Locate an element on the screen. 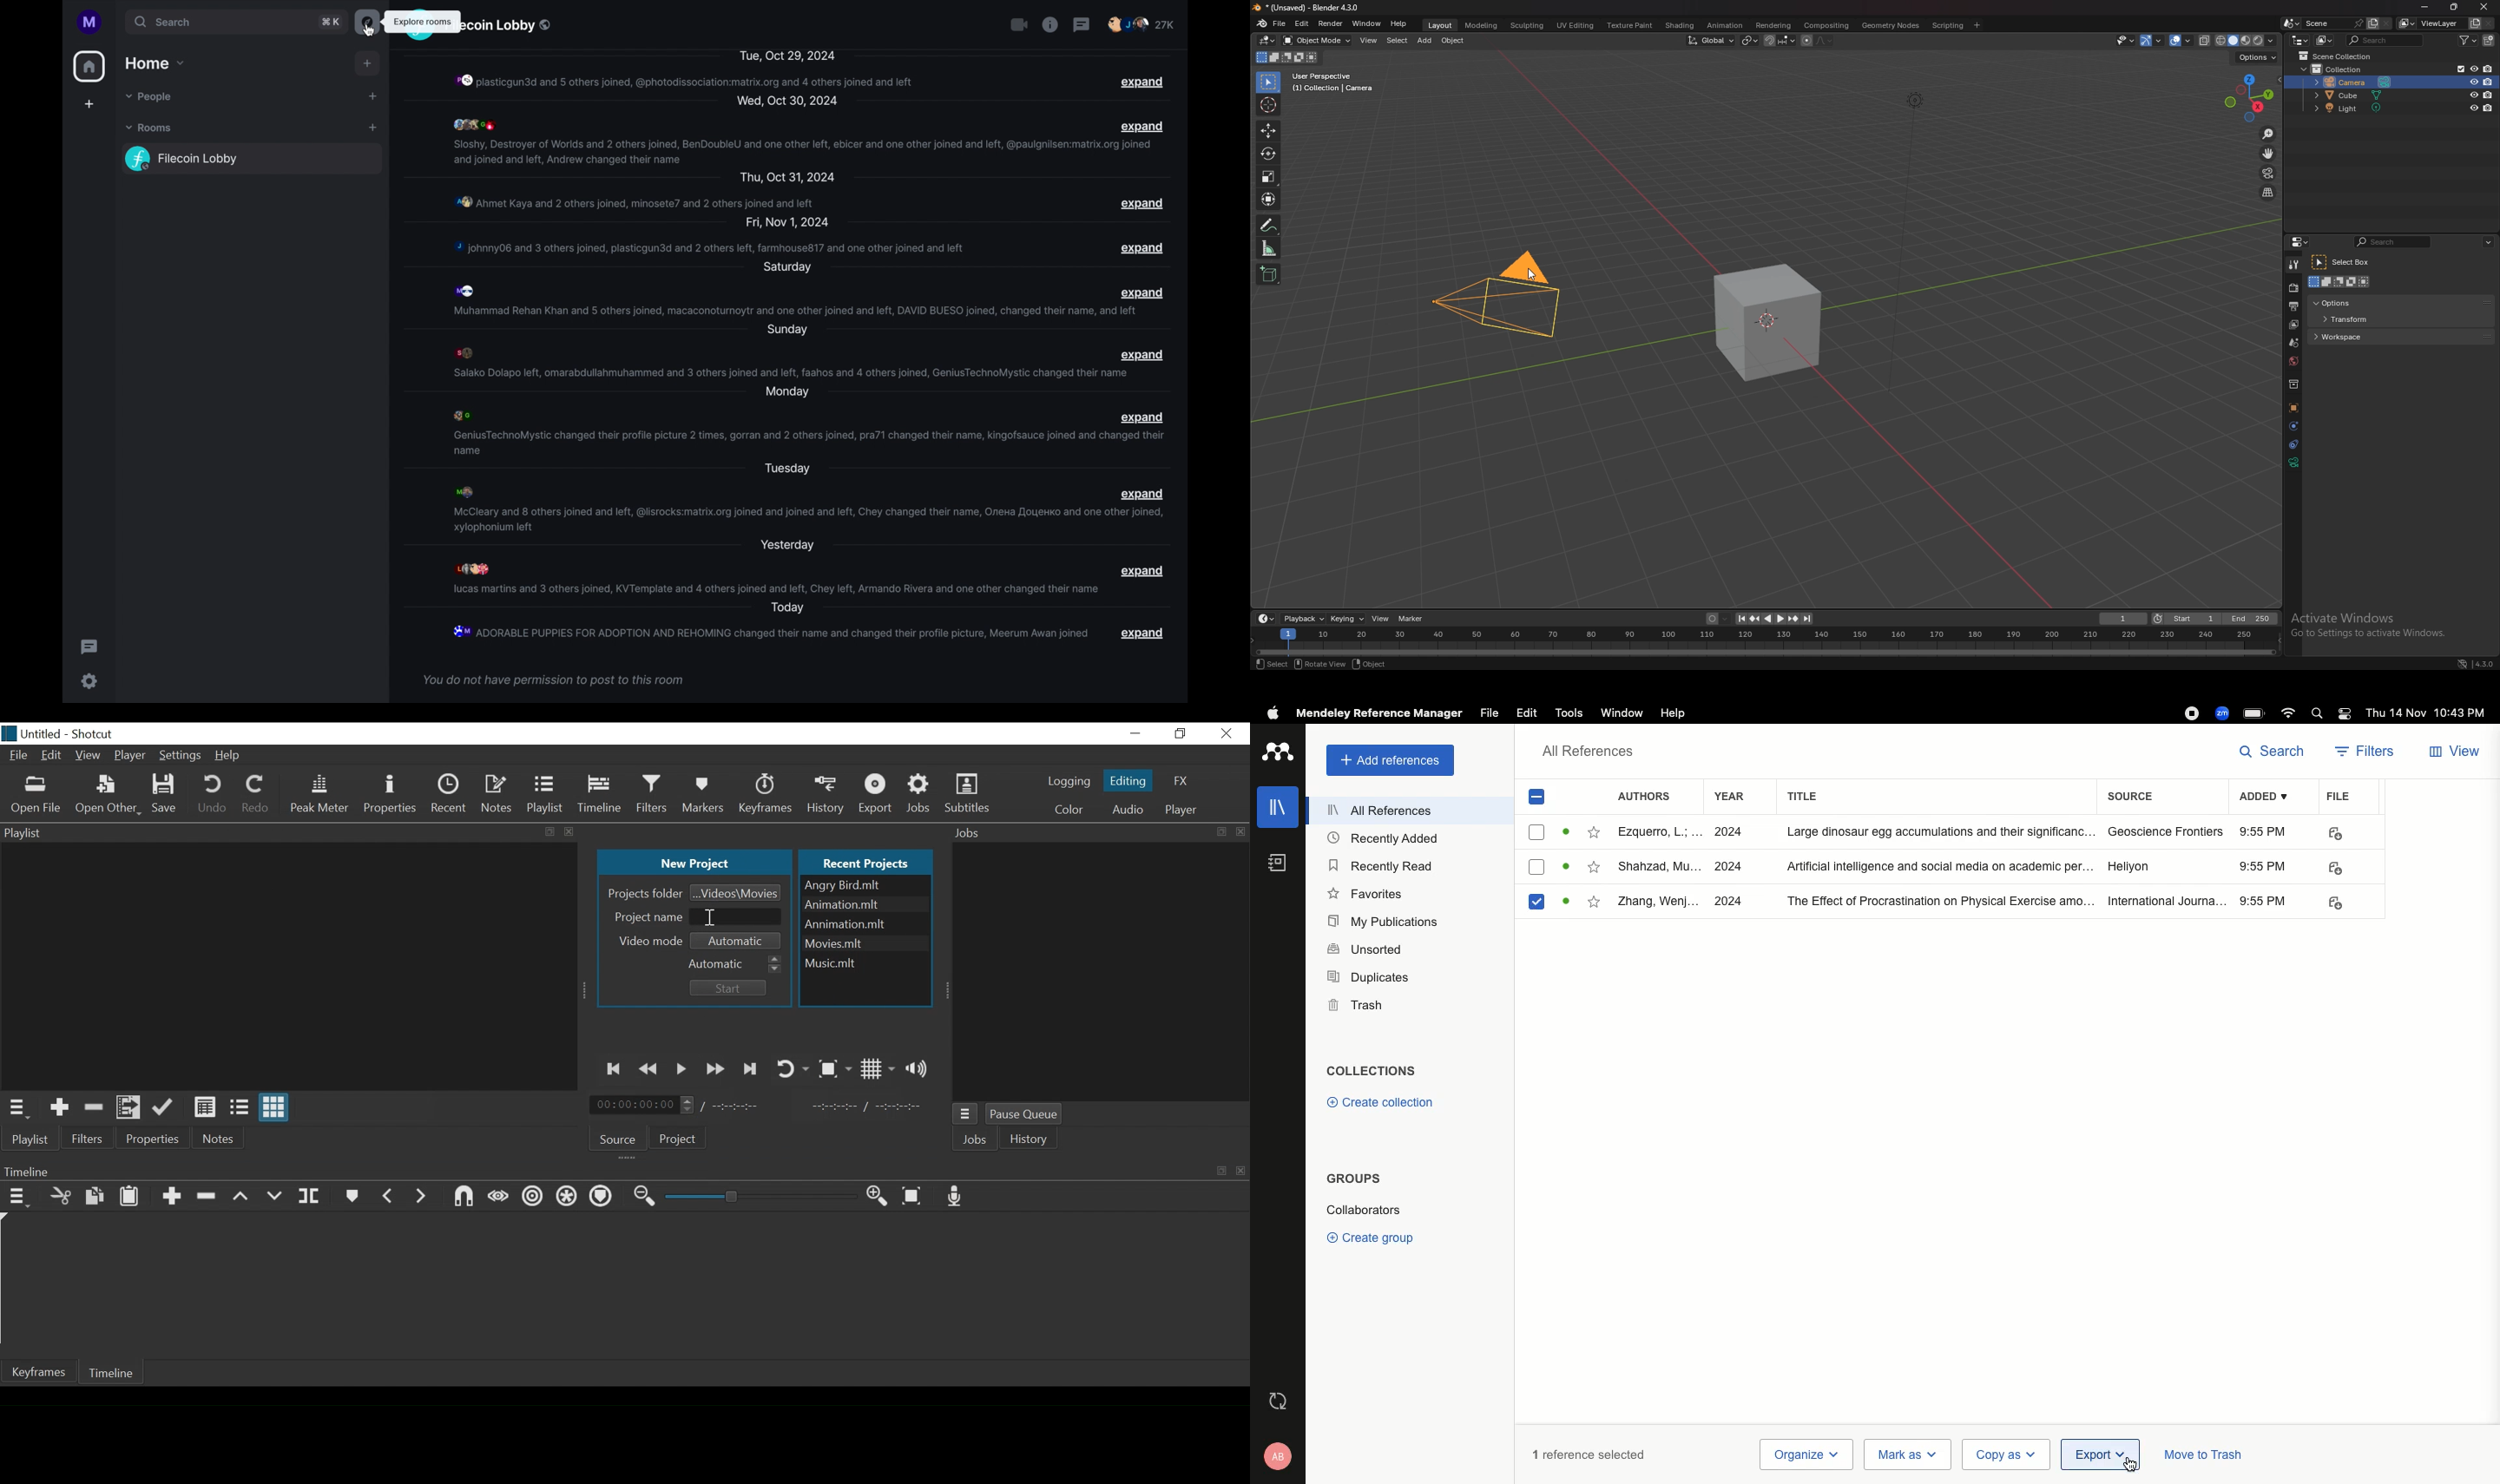  Projects Folder is located at coordinates (643, 893).